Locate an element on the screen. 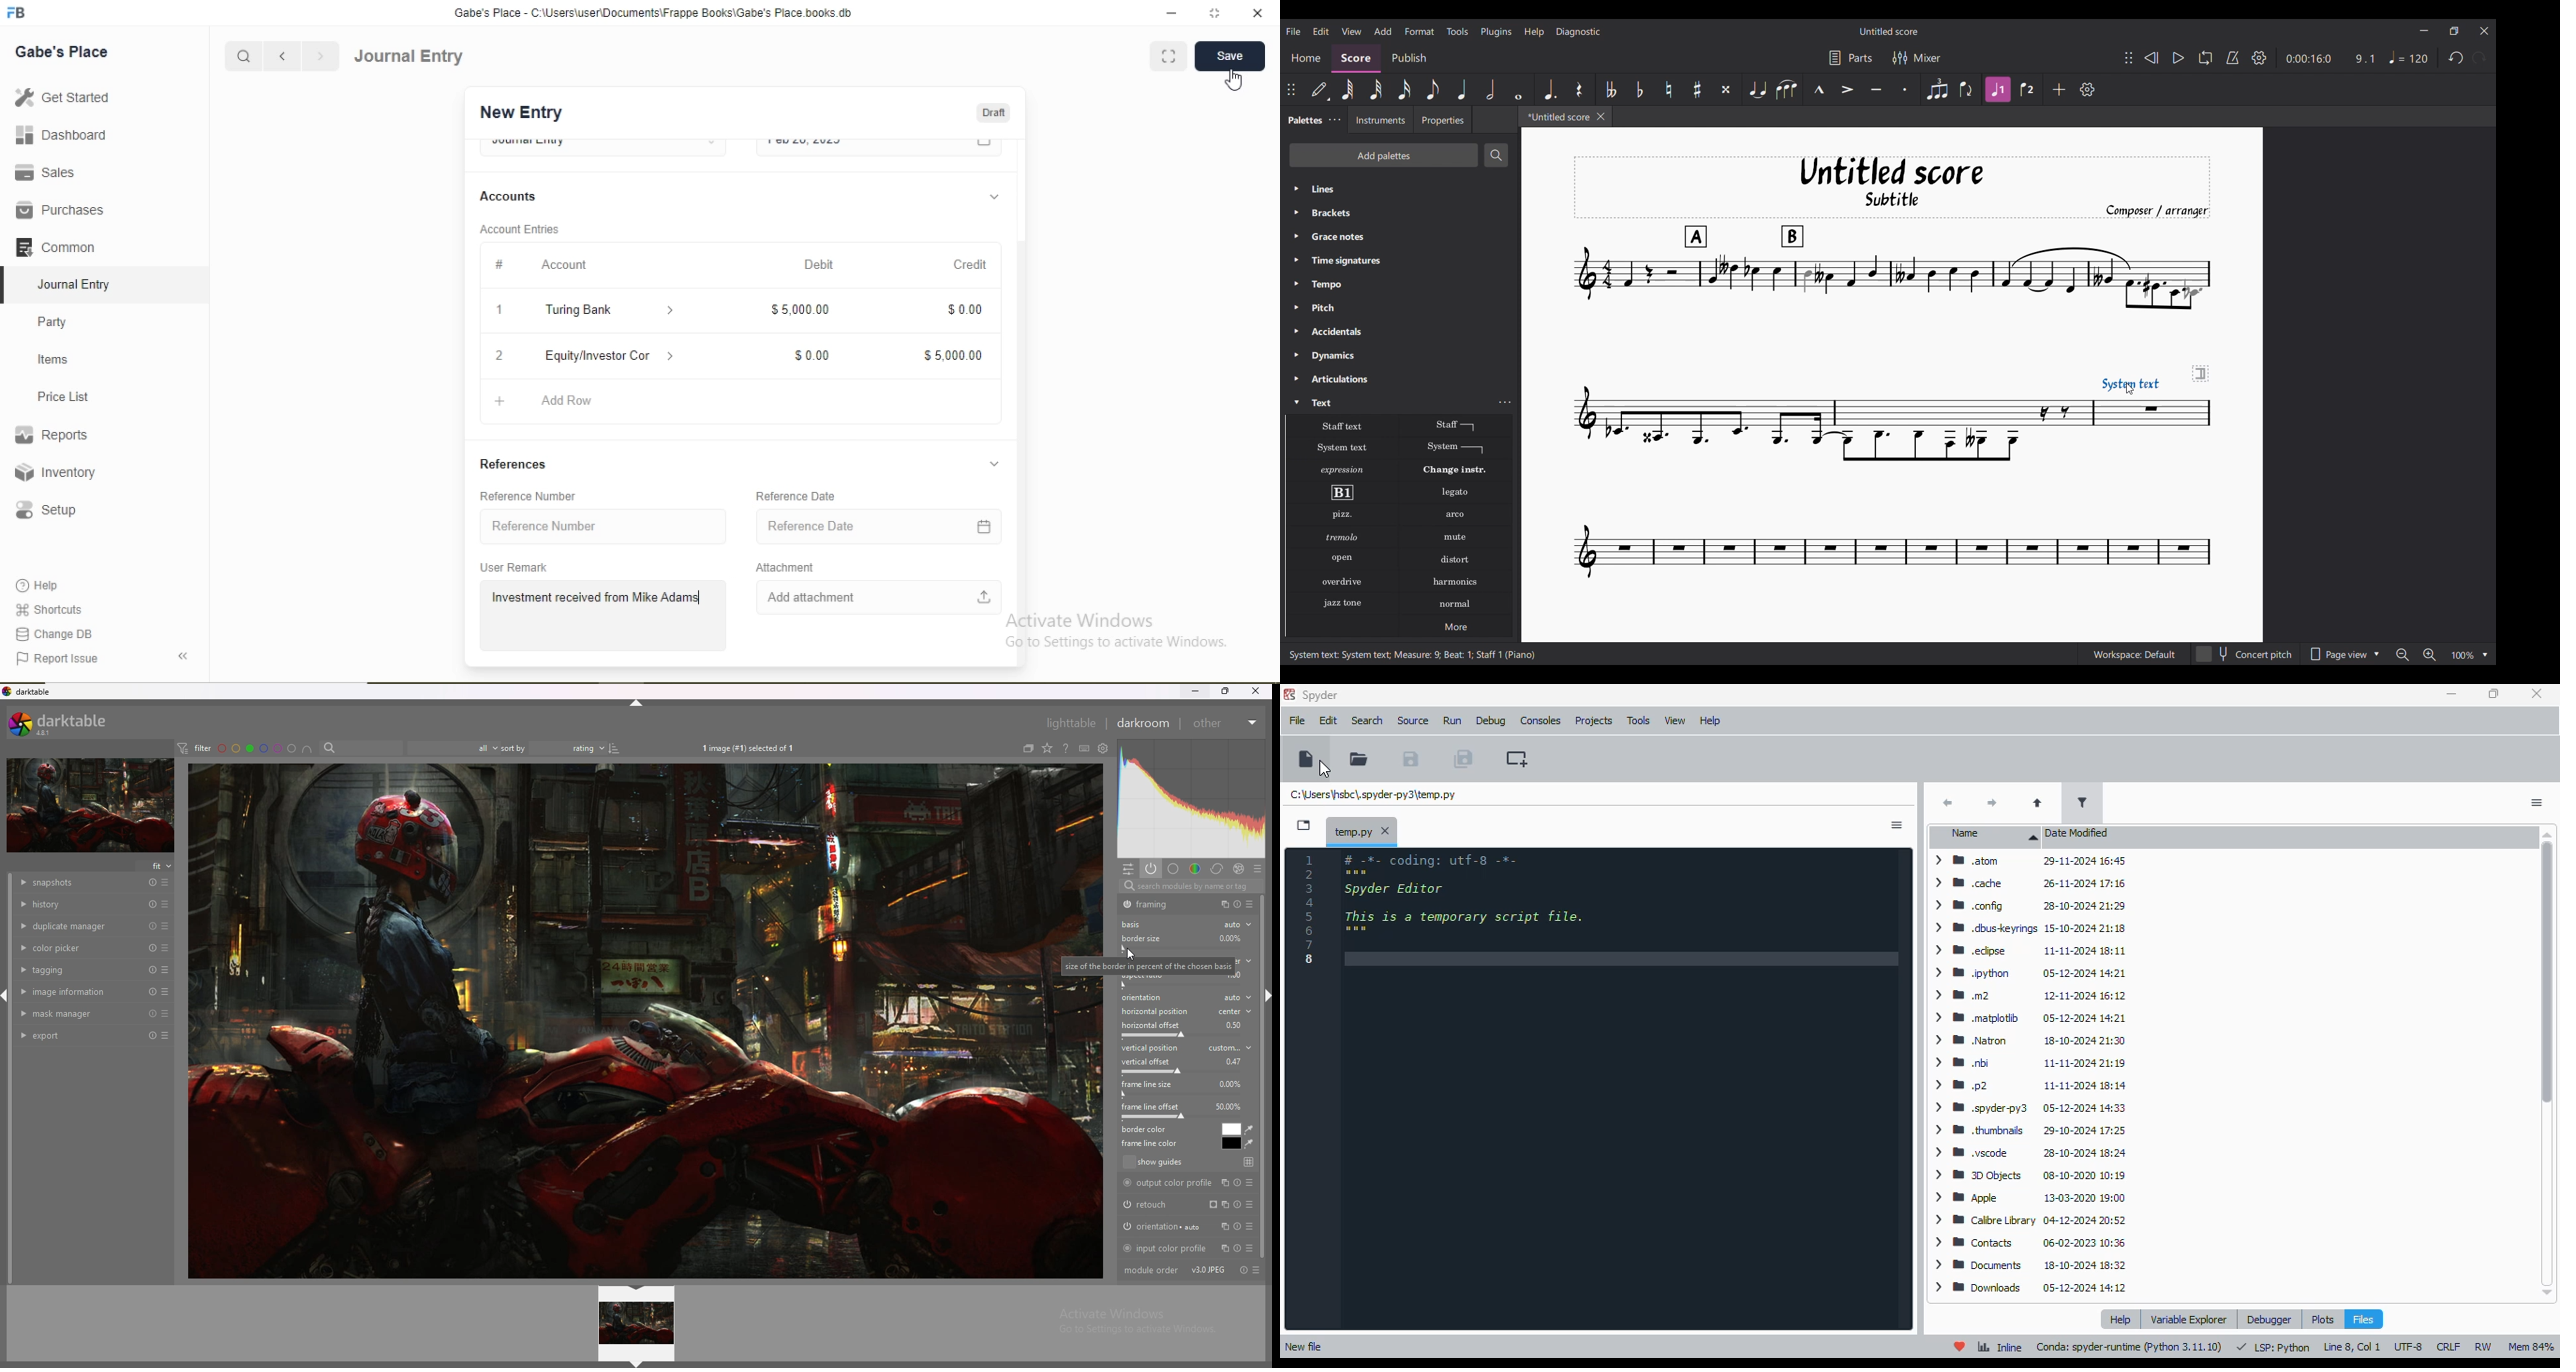 Image resolution: width=2576 pixels, height=1372 pixels. Add attachment is located at coordinates (811, 597).